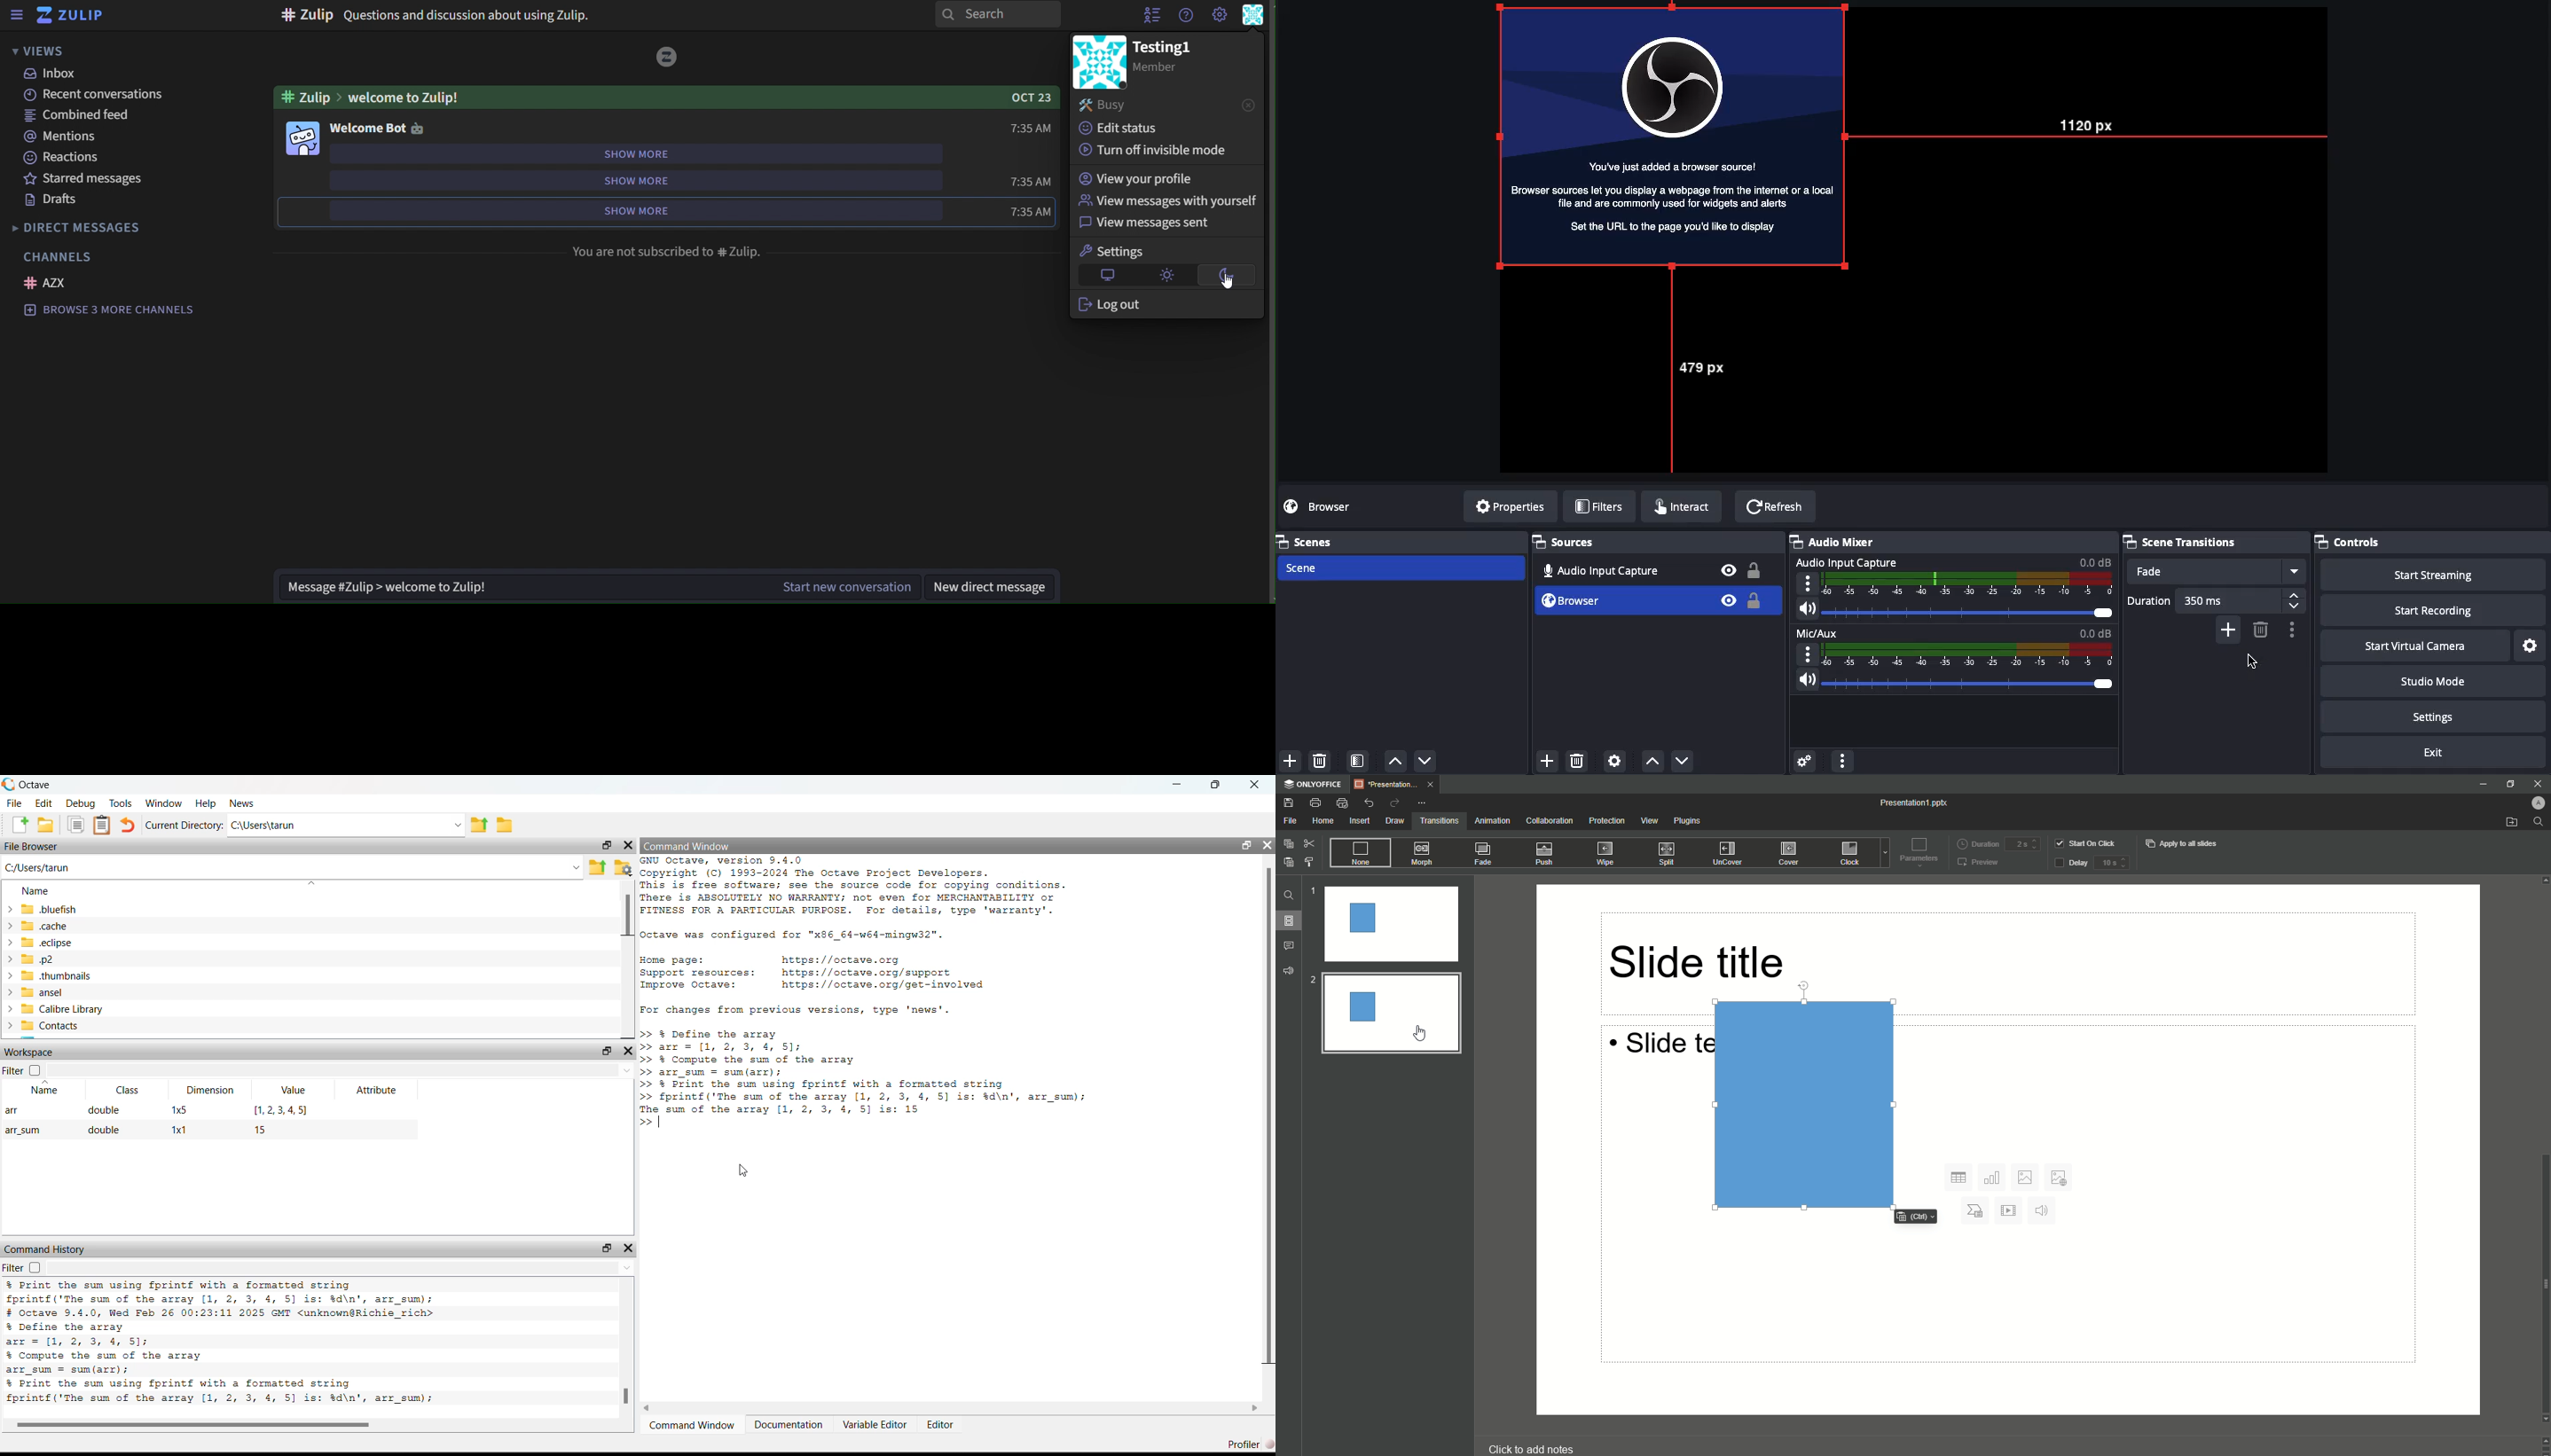  I want to click on Refresh, so click(1775, 508).